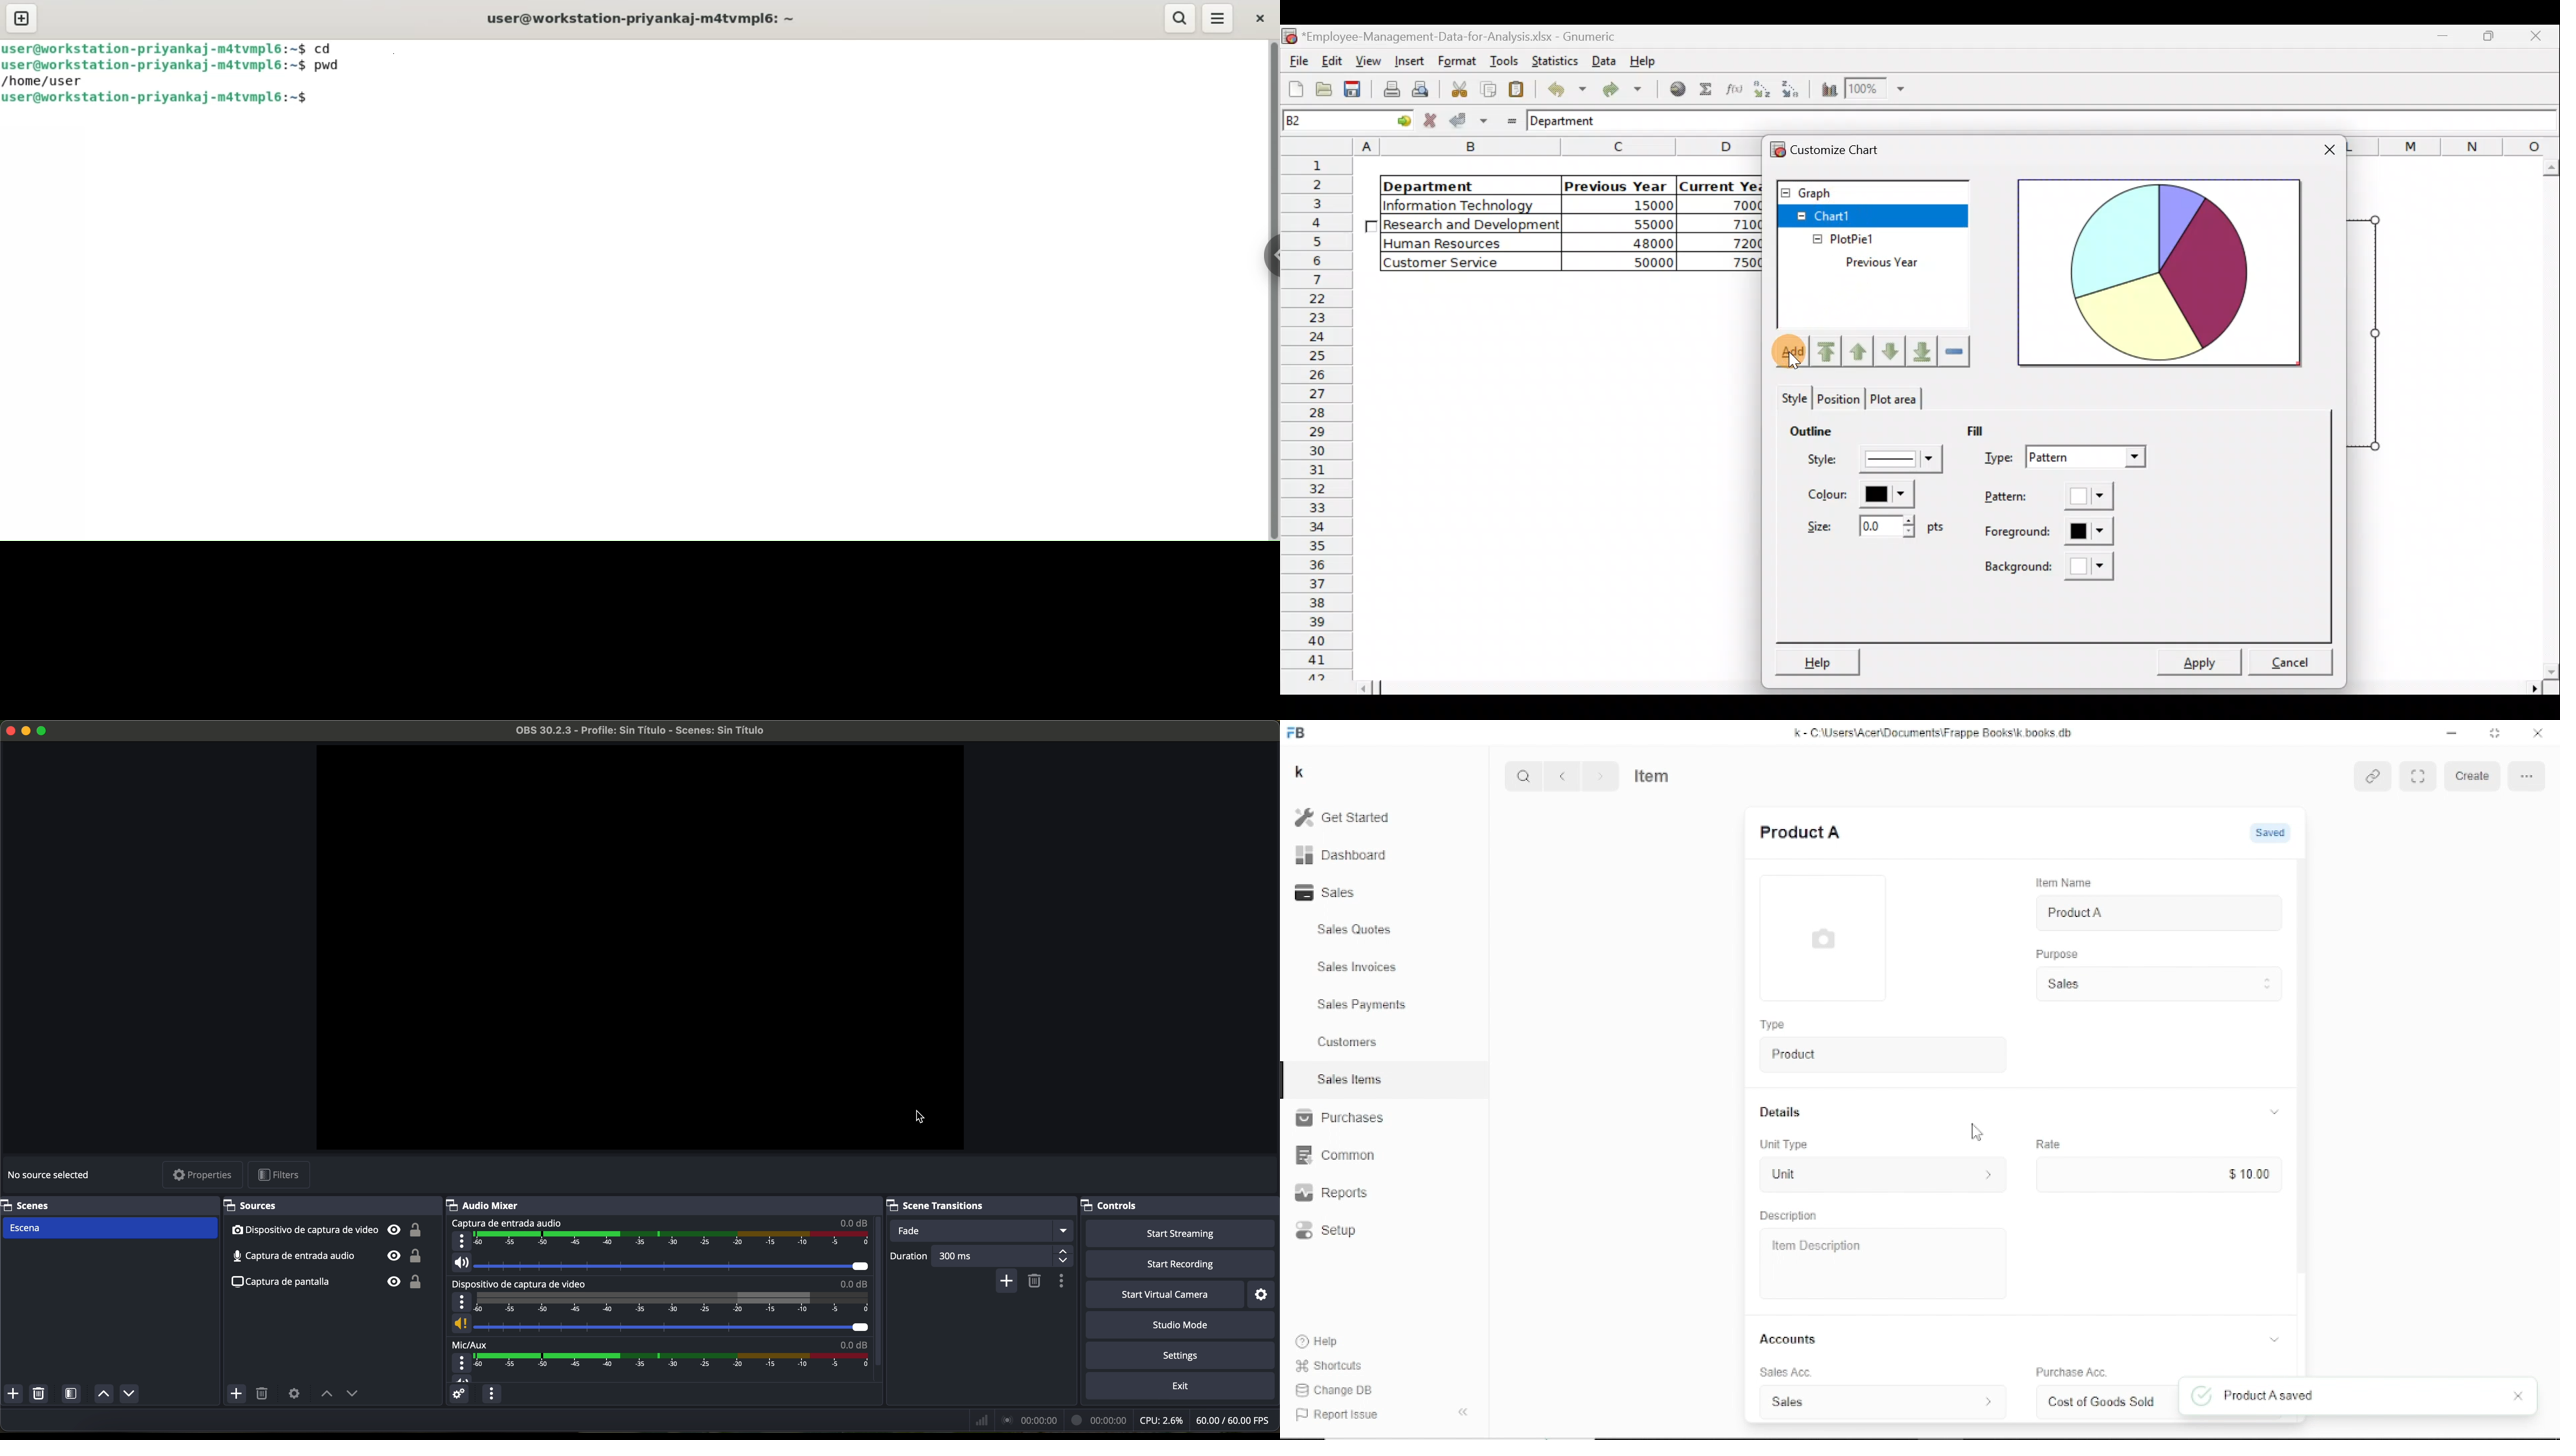 Image resolution: width=2576 pixels, height=1456 pixels. What do you see at coordinates (2526, 775) in the screenshot?
I see `Delete` at bounding box center [2526, 775].